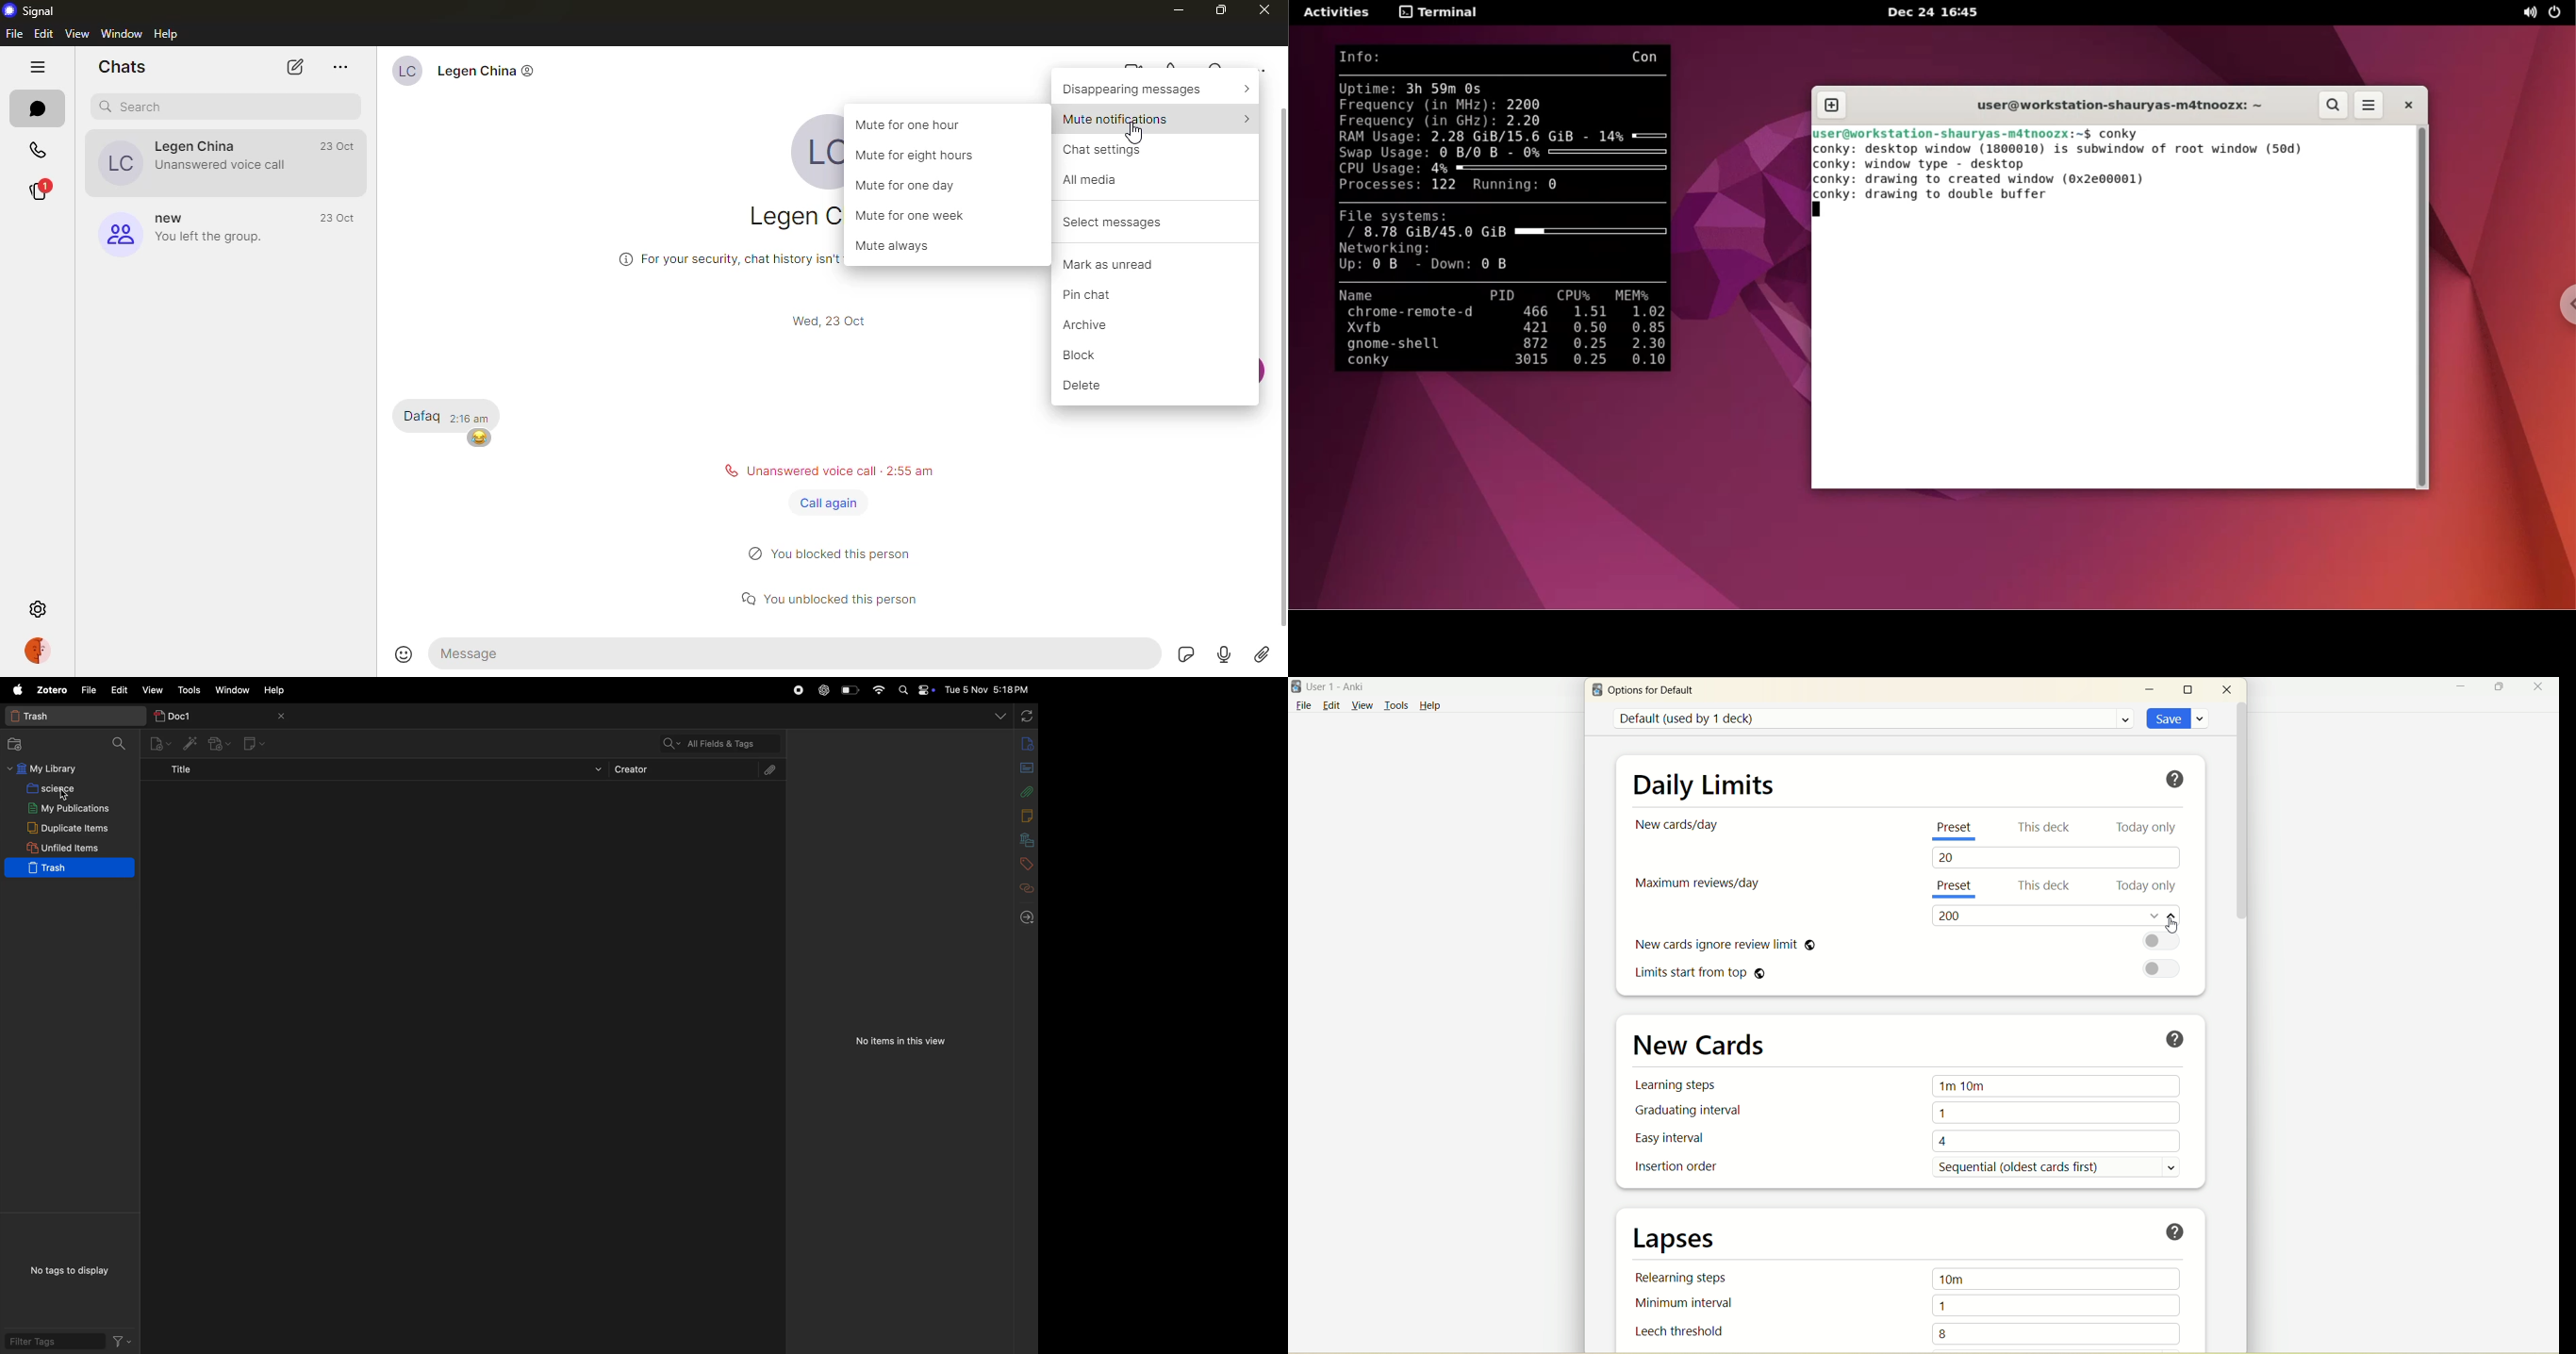  I want to click on limits start from top, so click(1699, 972).